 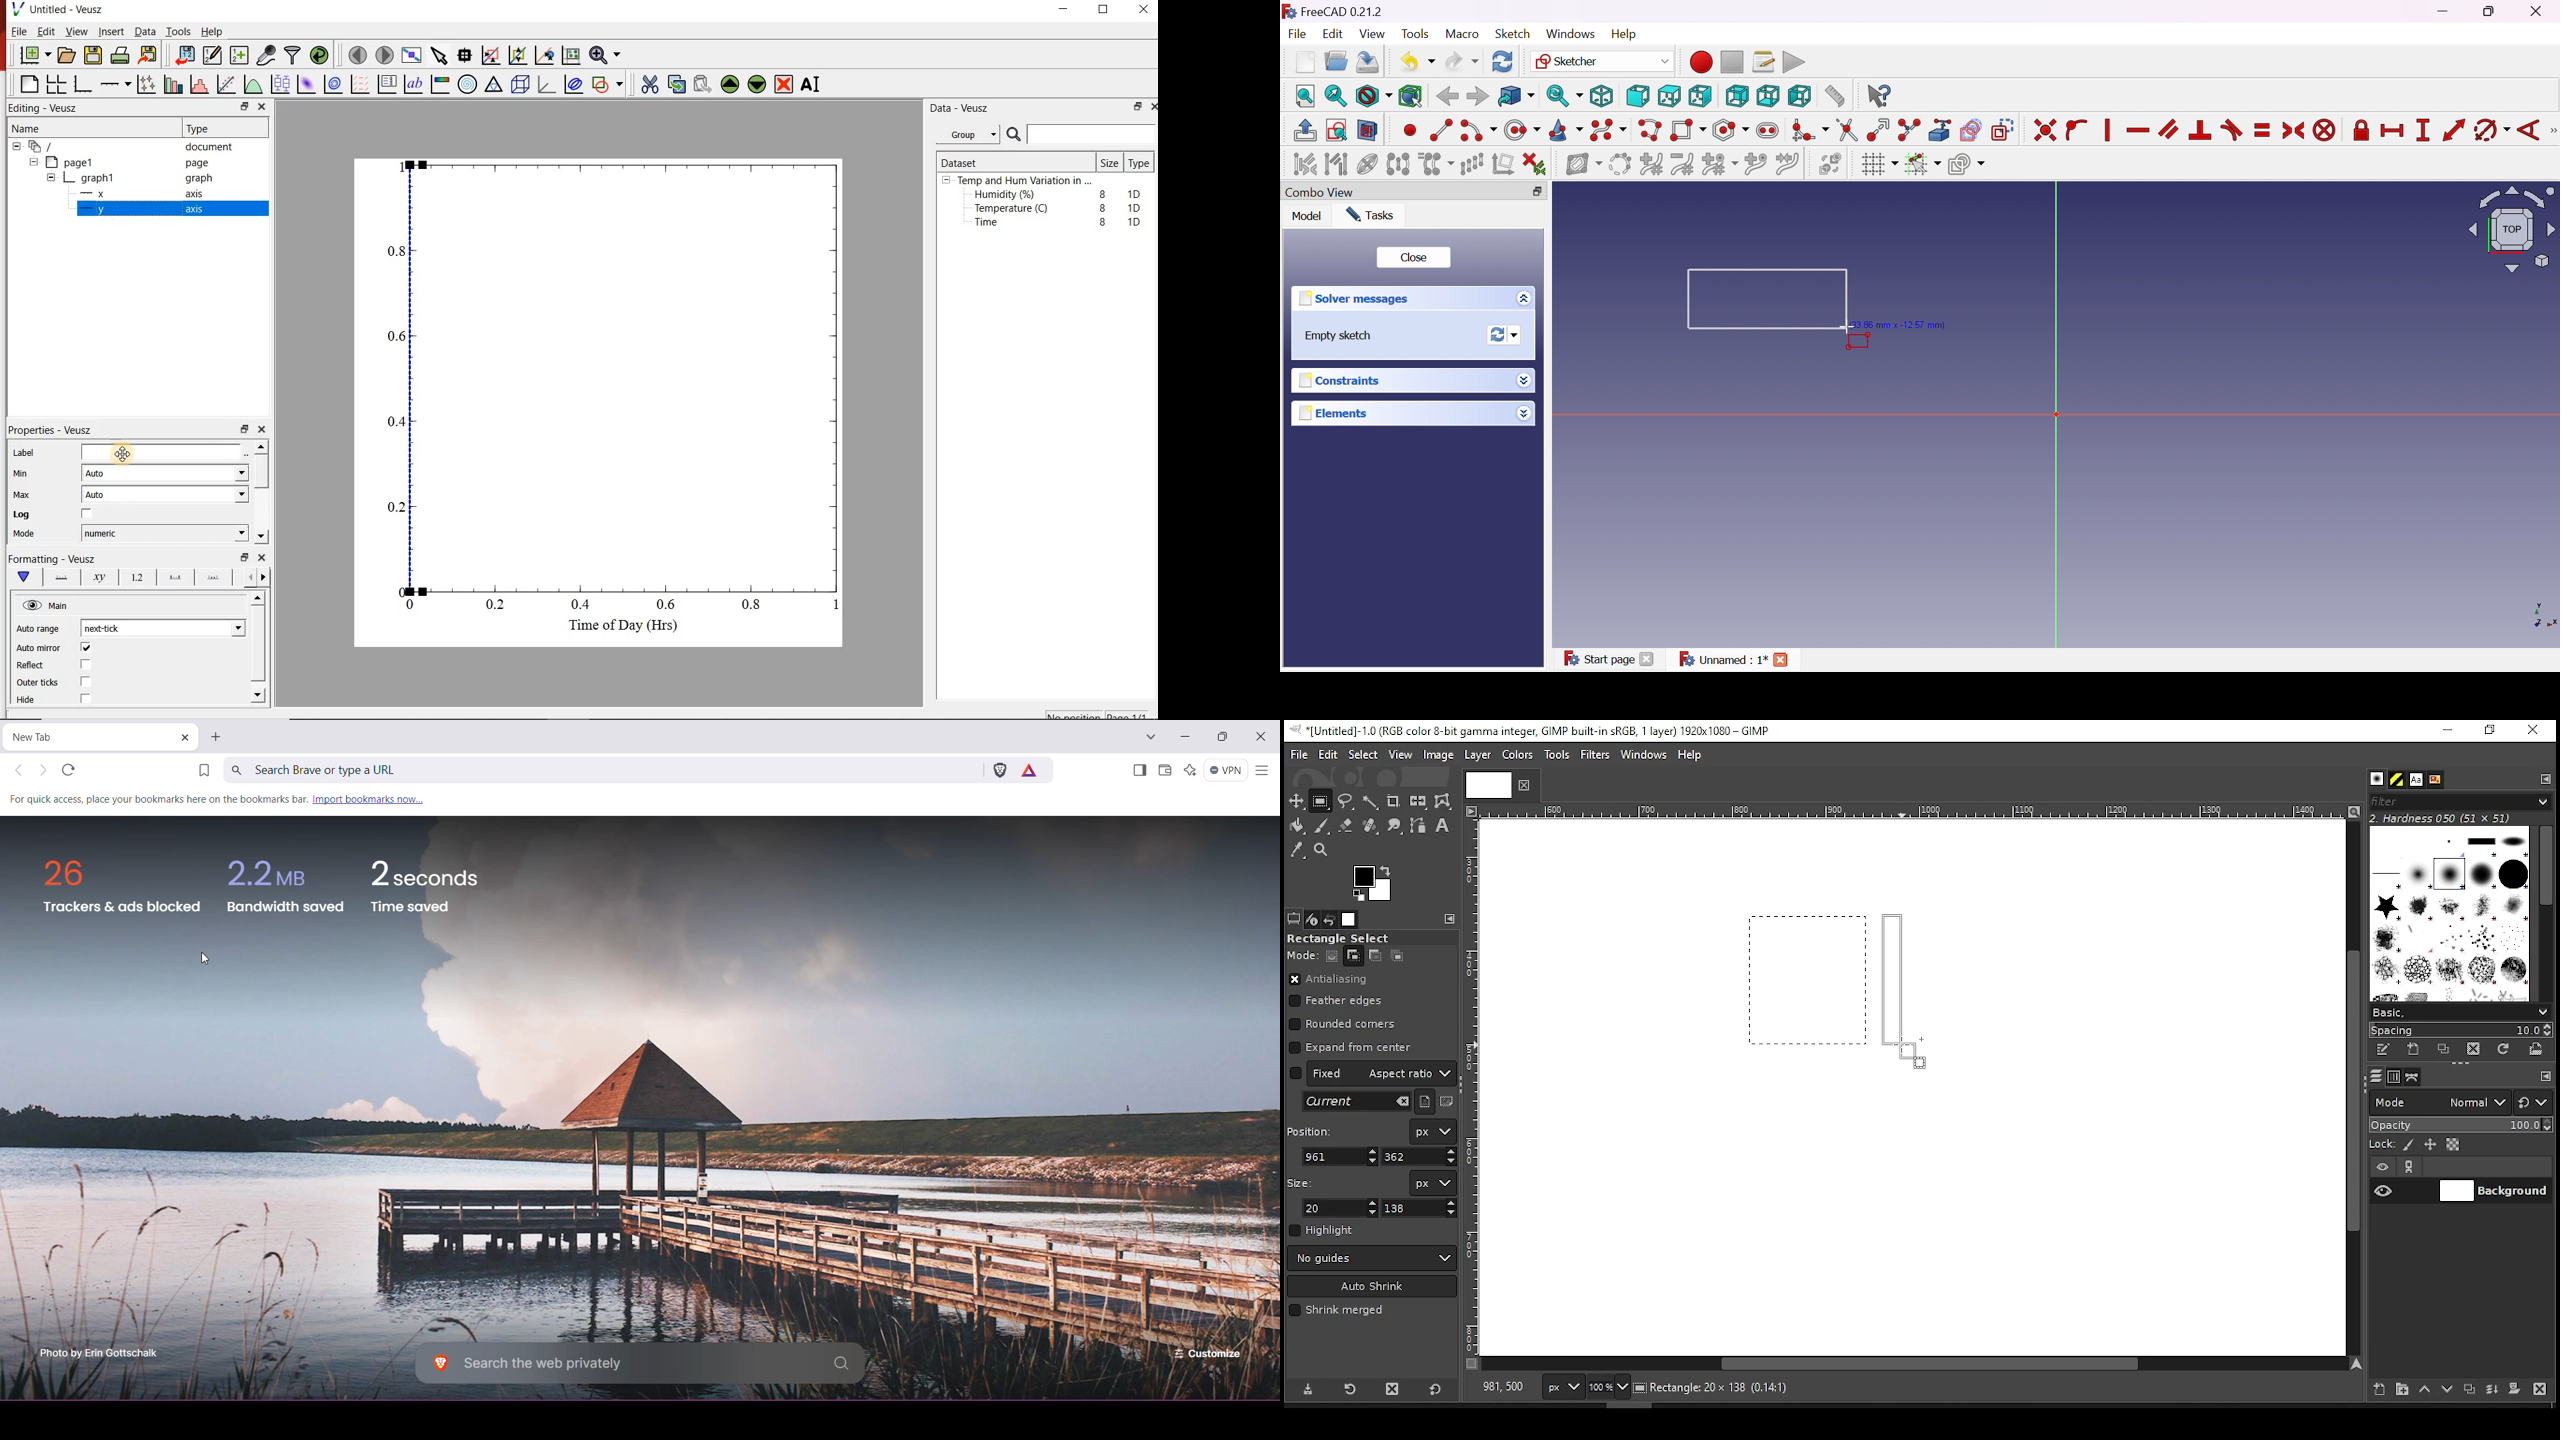 What do you see at coordinates (495, 86) in the screenshot?
I see `ternary graph` at bounding box center [495, 86].